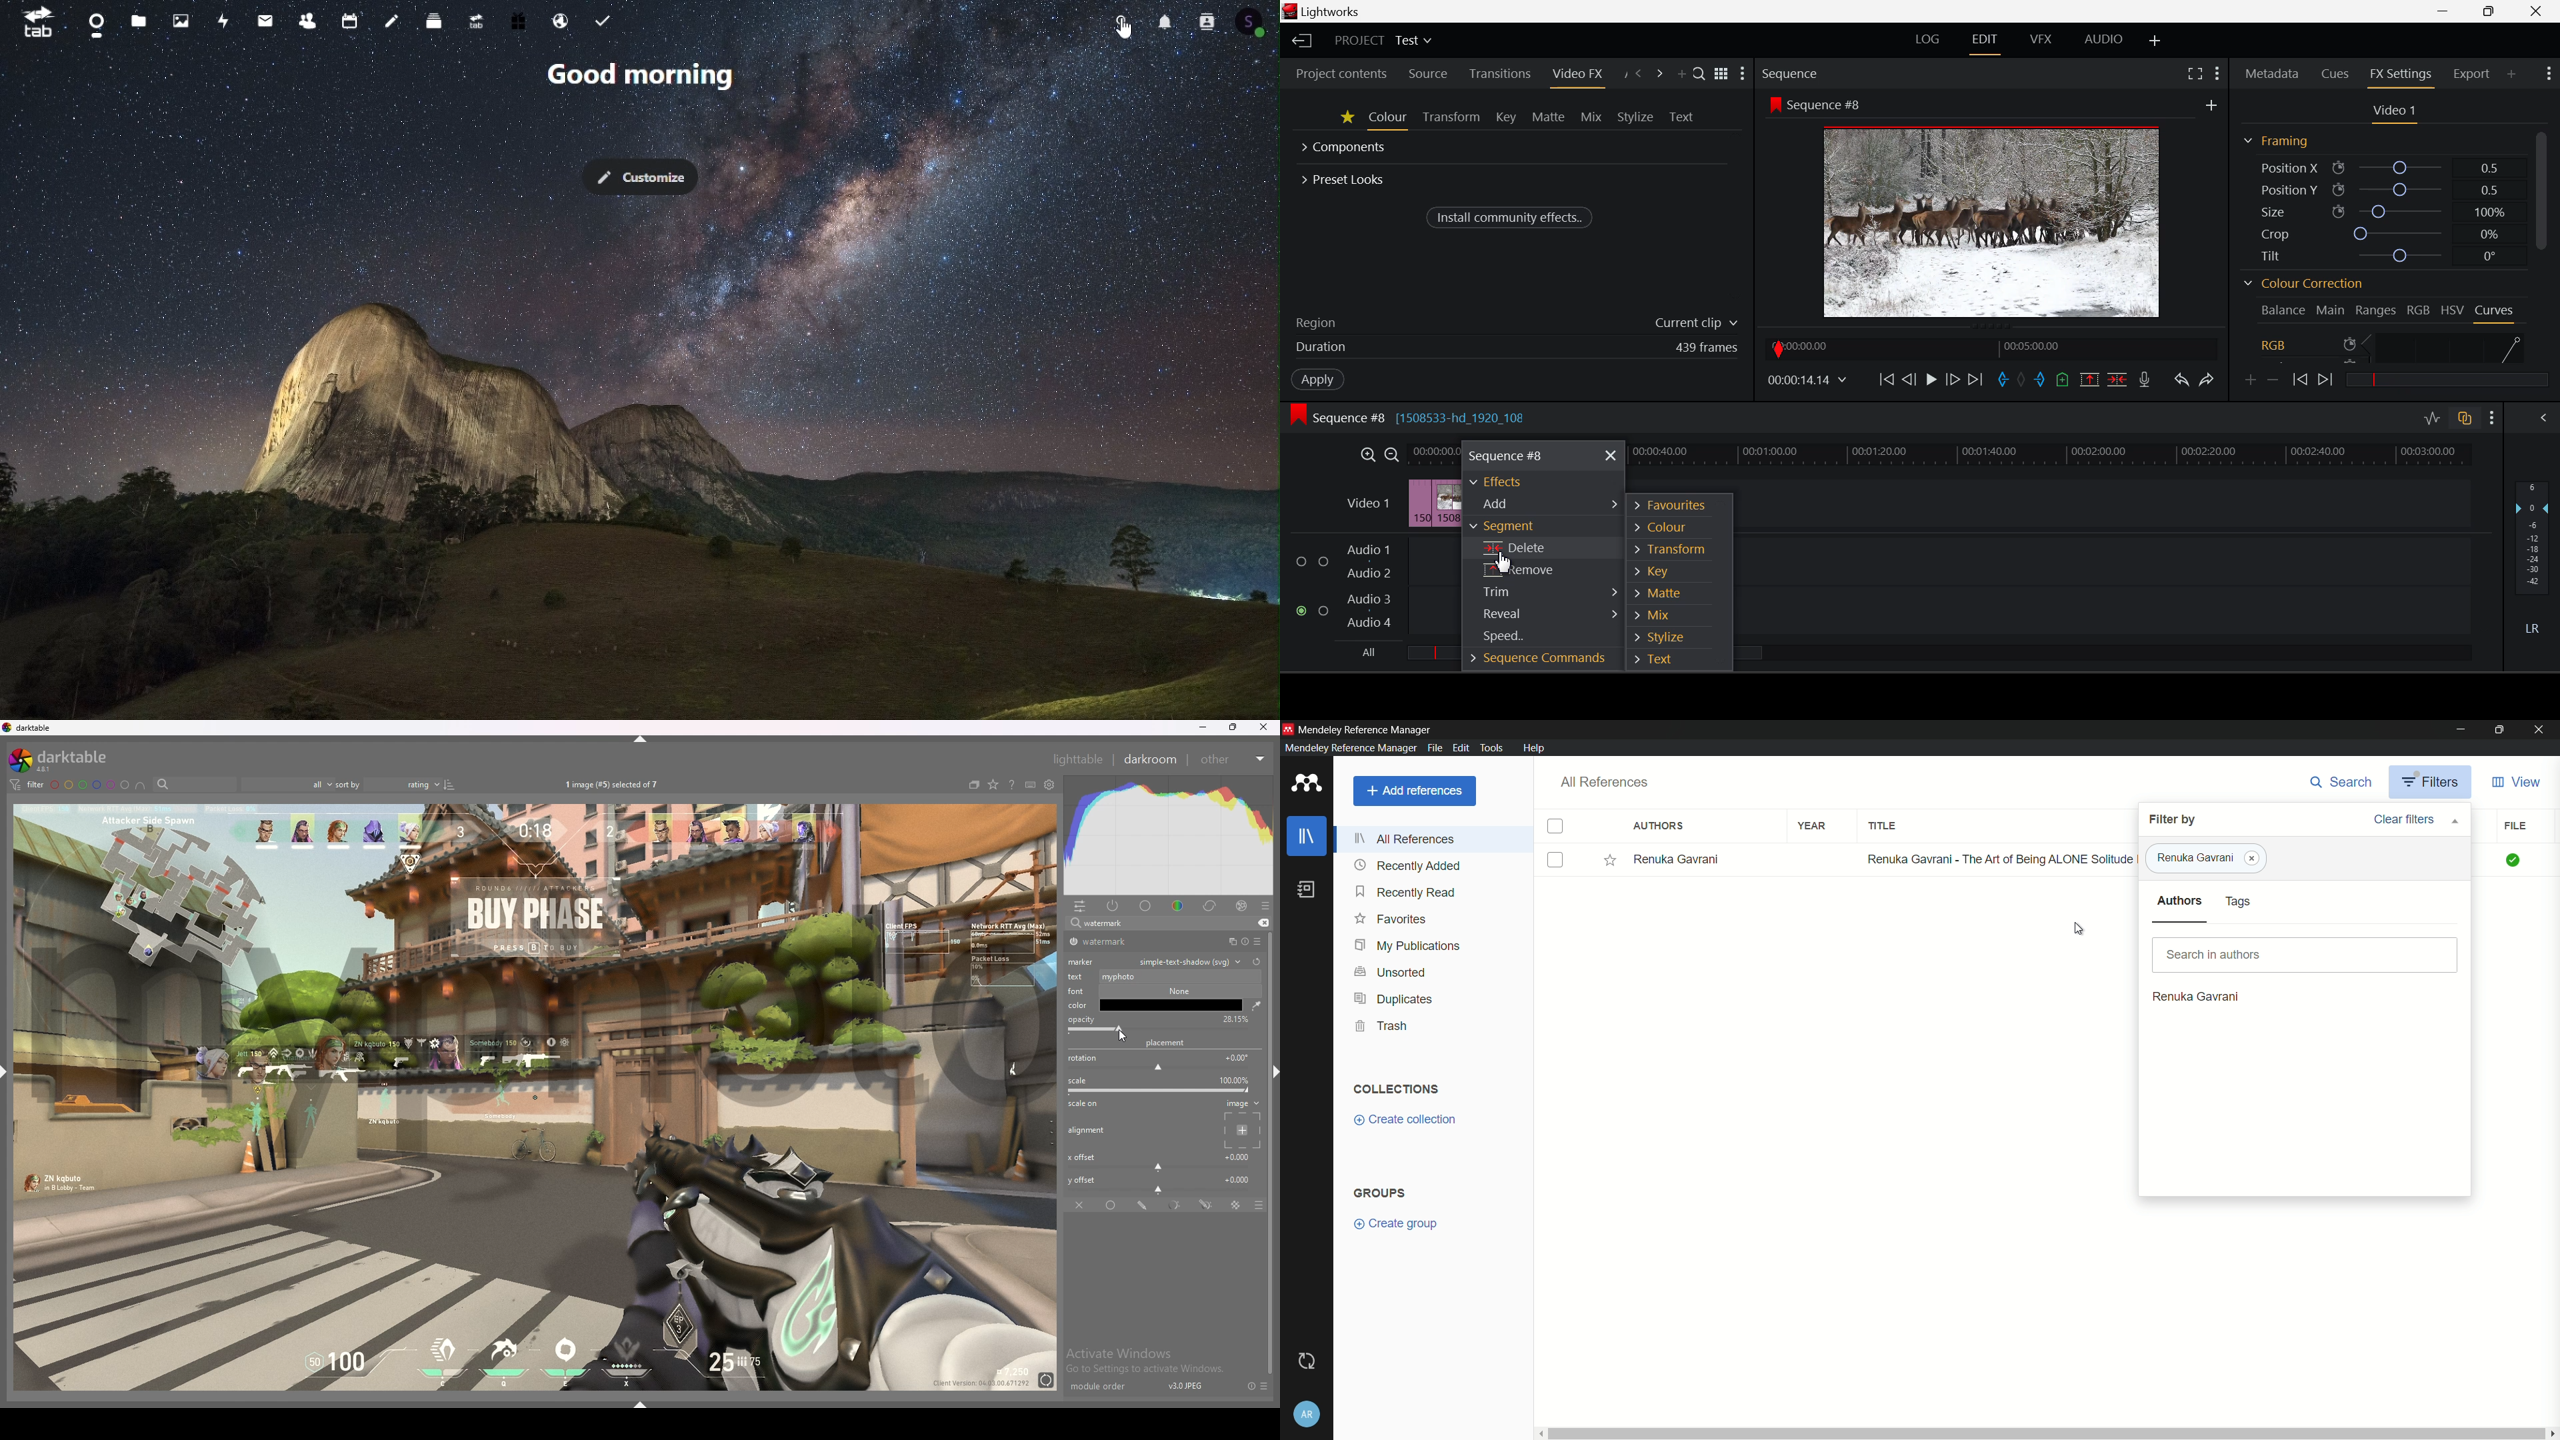 This screenshot has width=2576, height=1456. I want to click on sort by, so click(387, 785).